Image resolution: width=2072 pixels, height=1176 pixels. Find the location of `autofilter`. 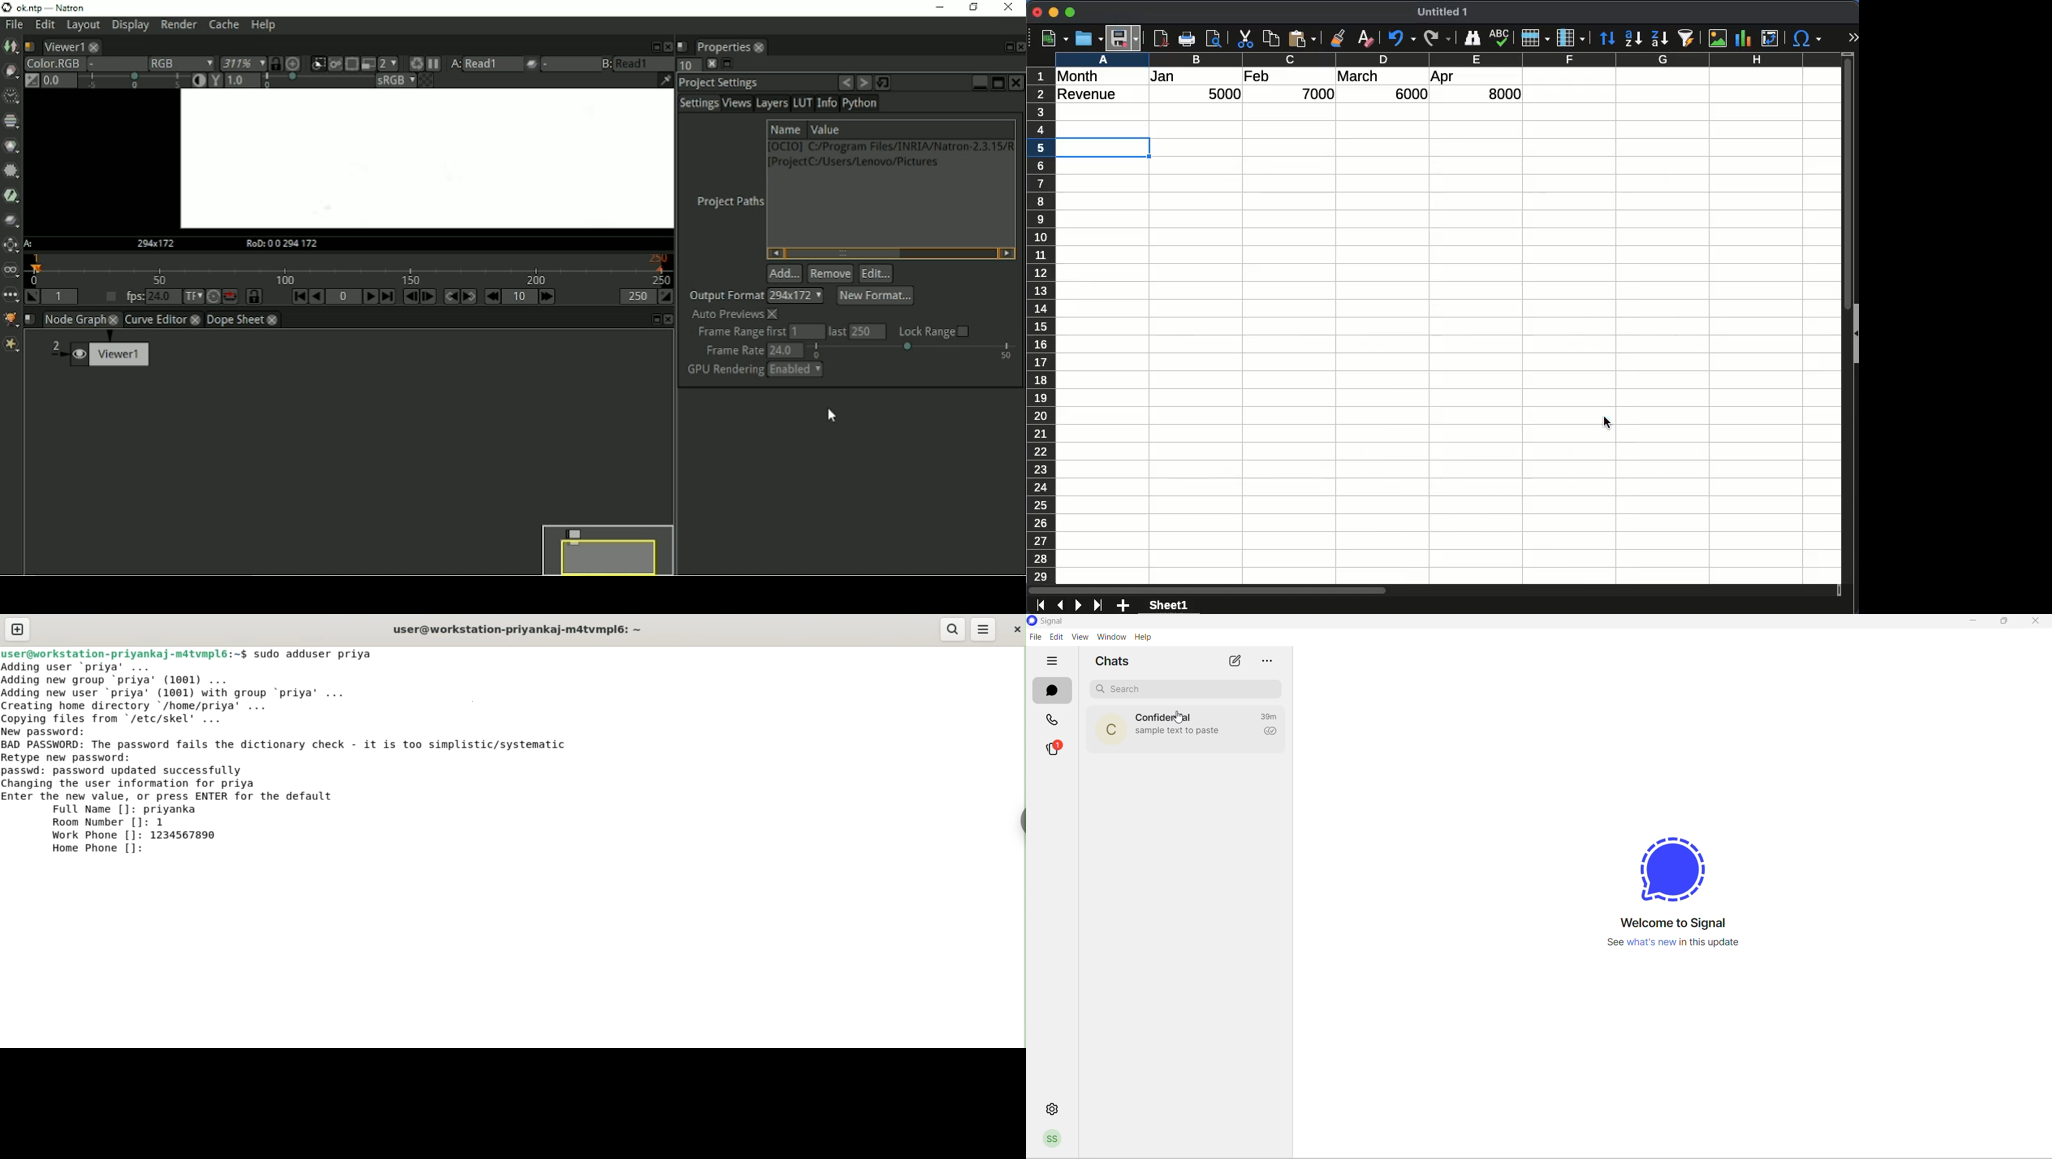

autofilter is located at coordinates (1686, 38).